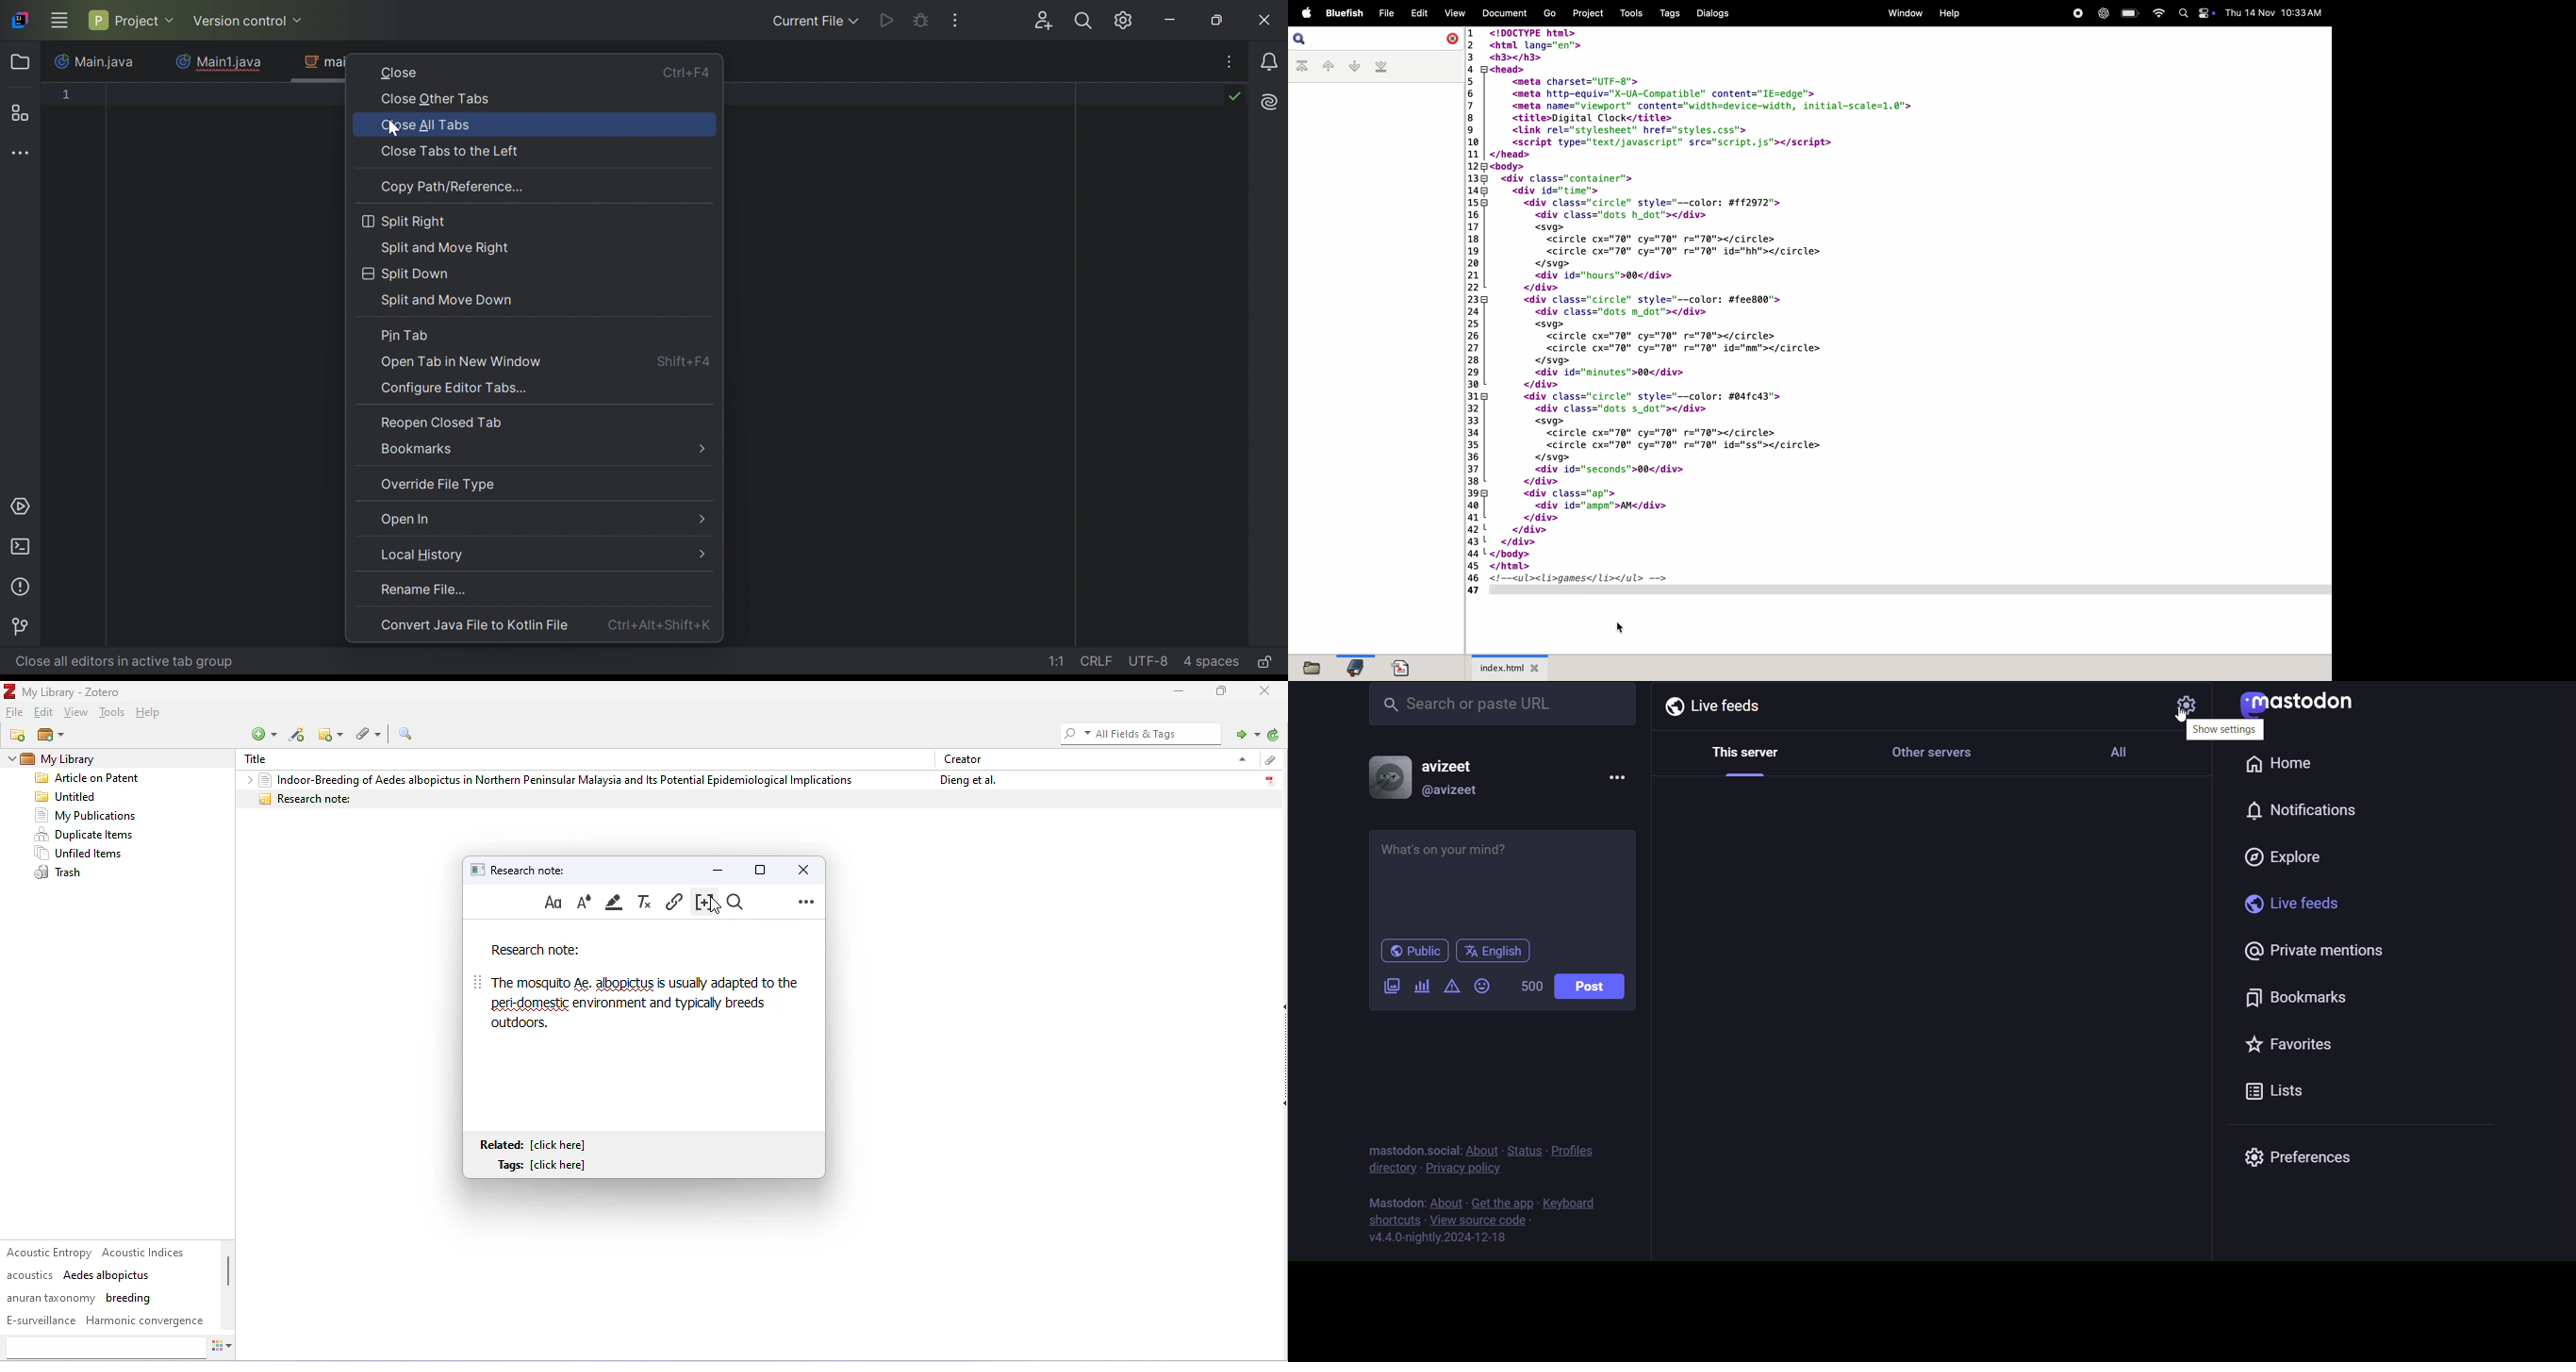 Image resolution: width=2576 pixels, height=1372 pixels. What do you see at coordinates (61, 873) in the screenshot?
I see `trash` at bounding box center [61, 873].